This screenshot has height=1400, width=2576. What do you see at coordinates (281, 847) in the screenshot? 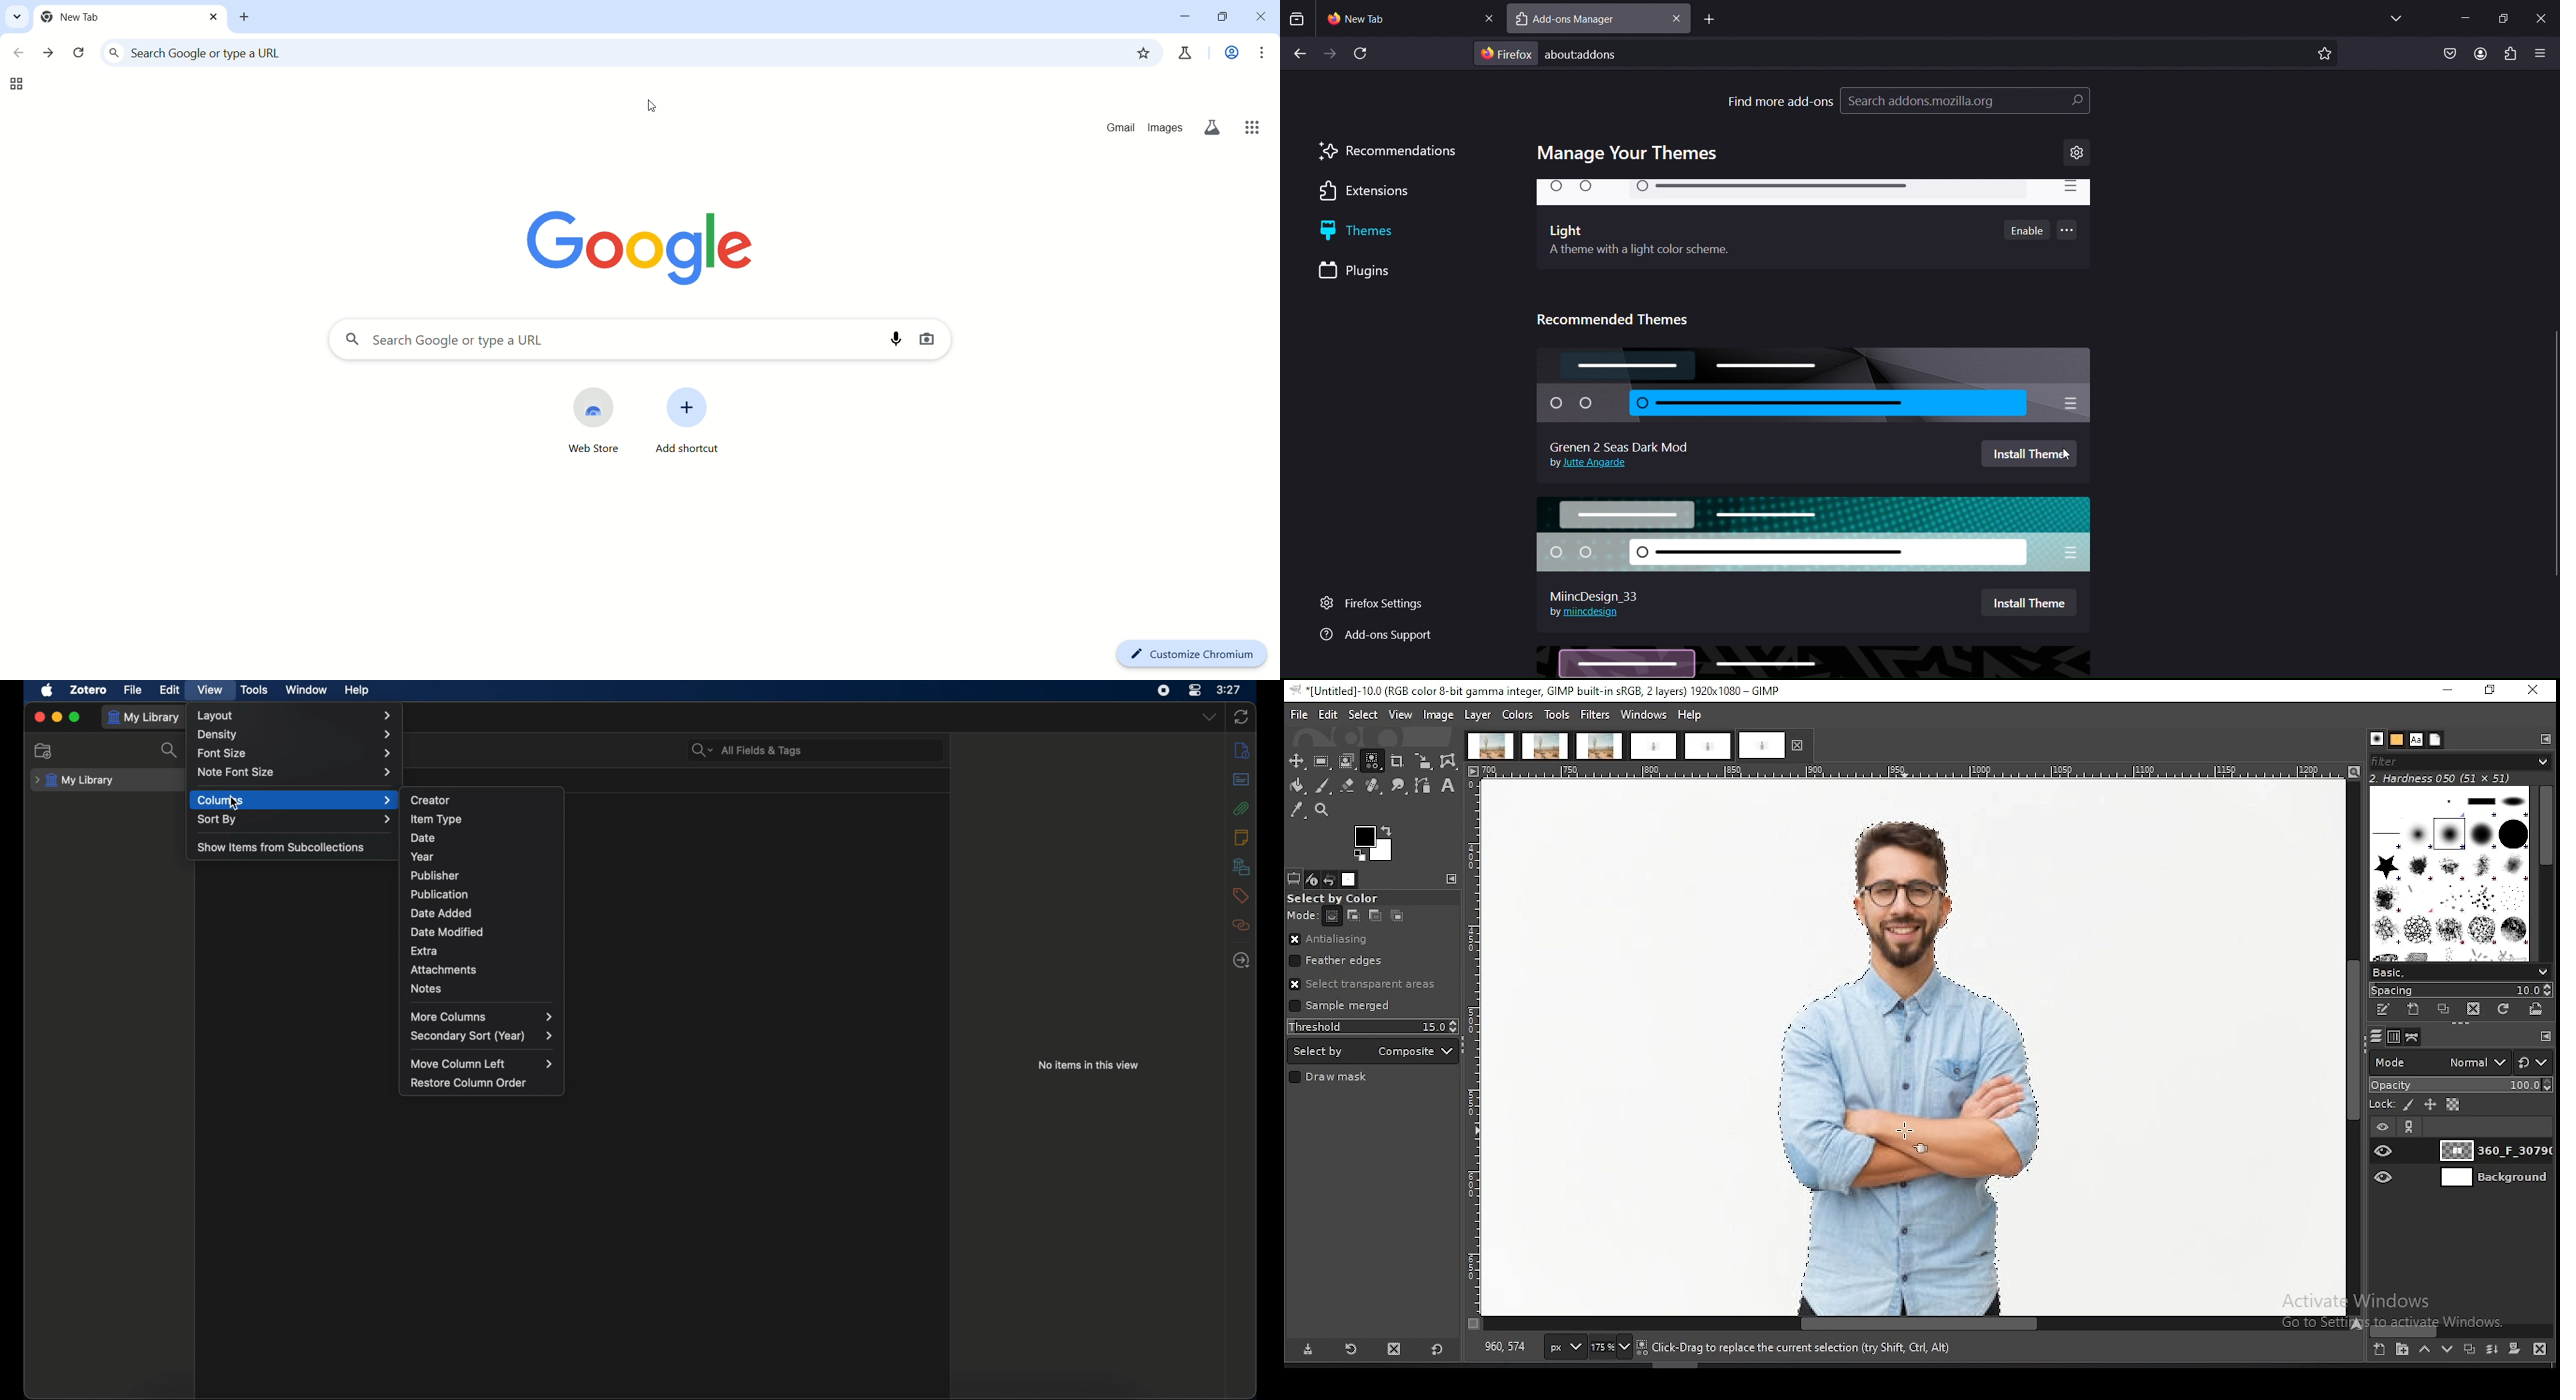
I see `show items from subcollections` at bounding box center [281, 847].